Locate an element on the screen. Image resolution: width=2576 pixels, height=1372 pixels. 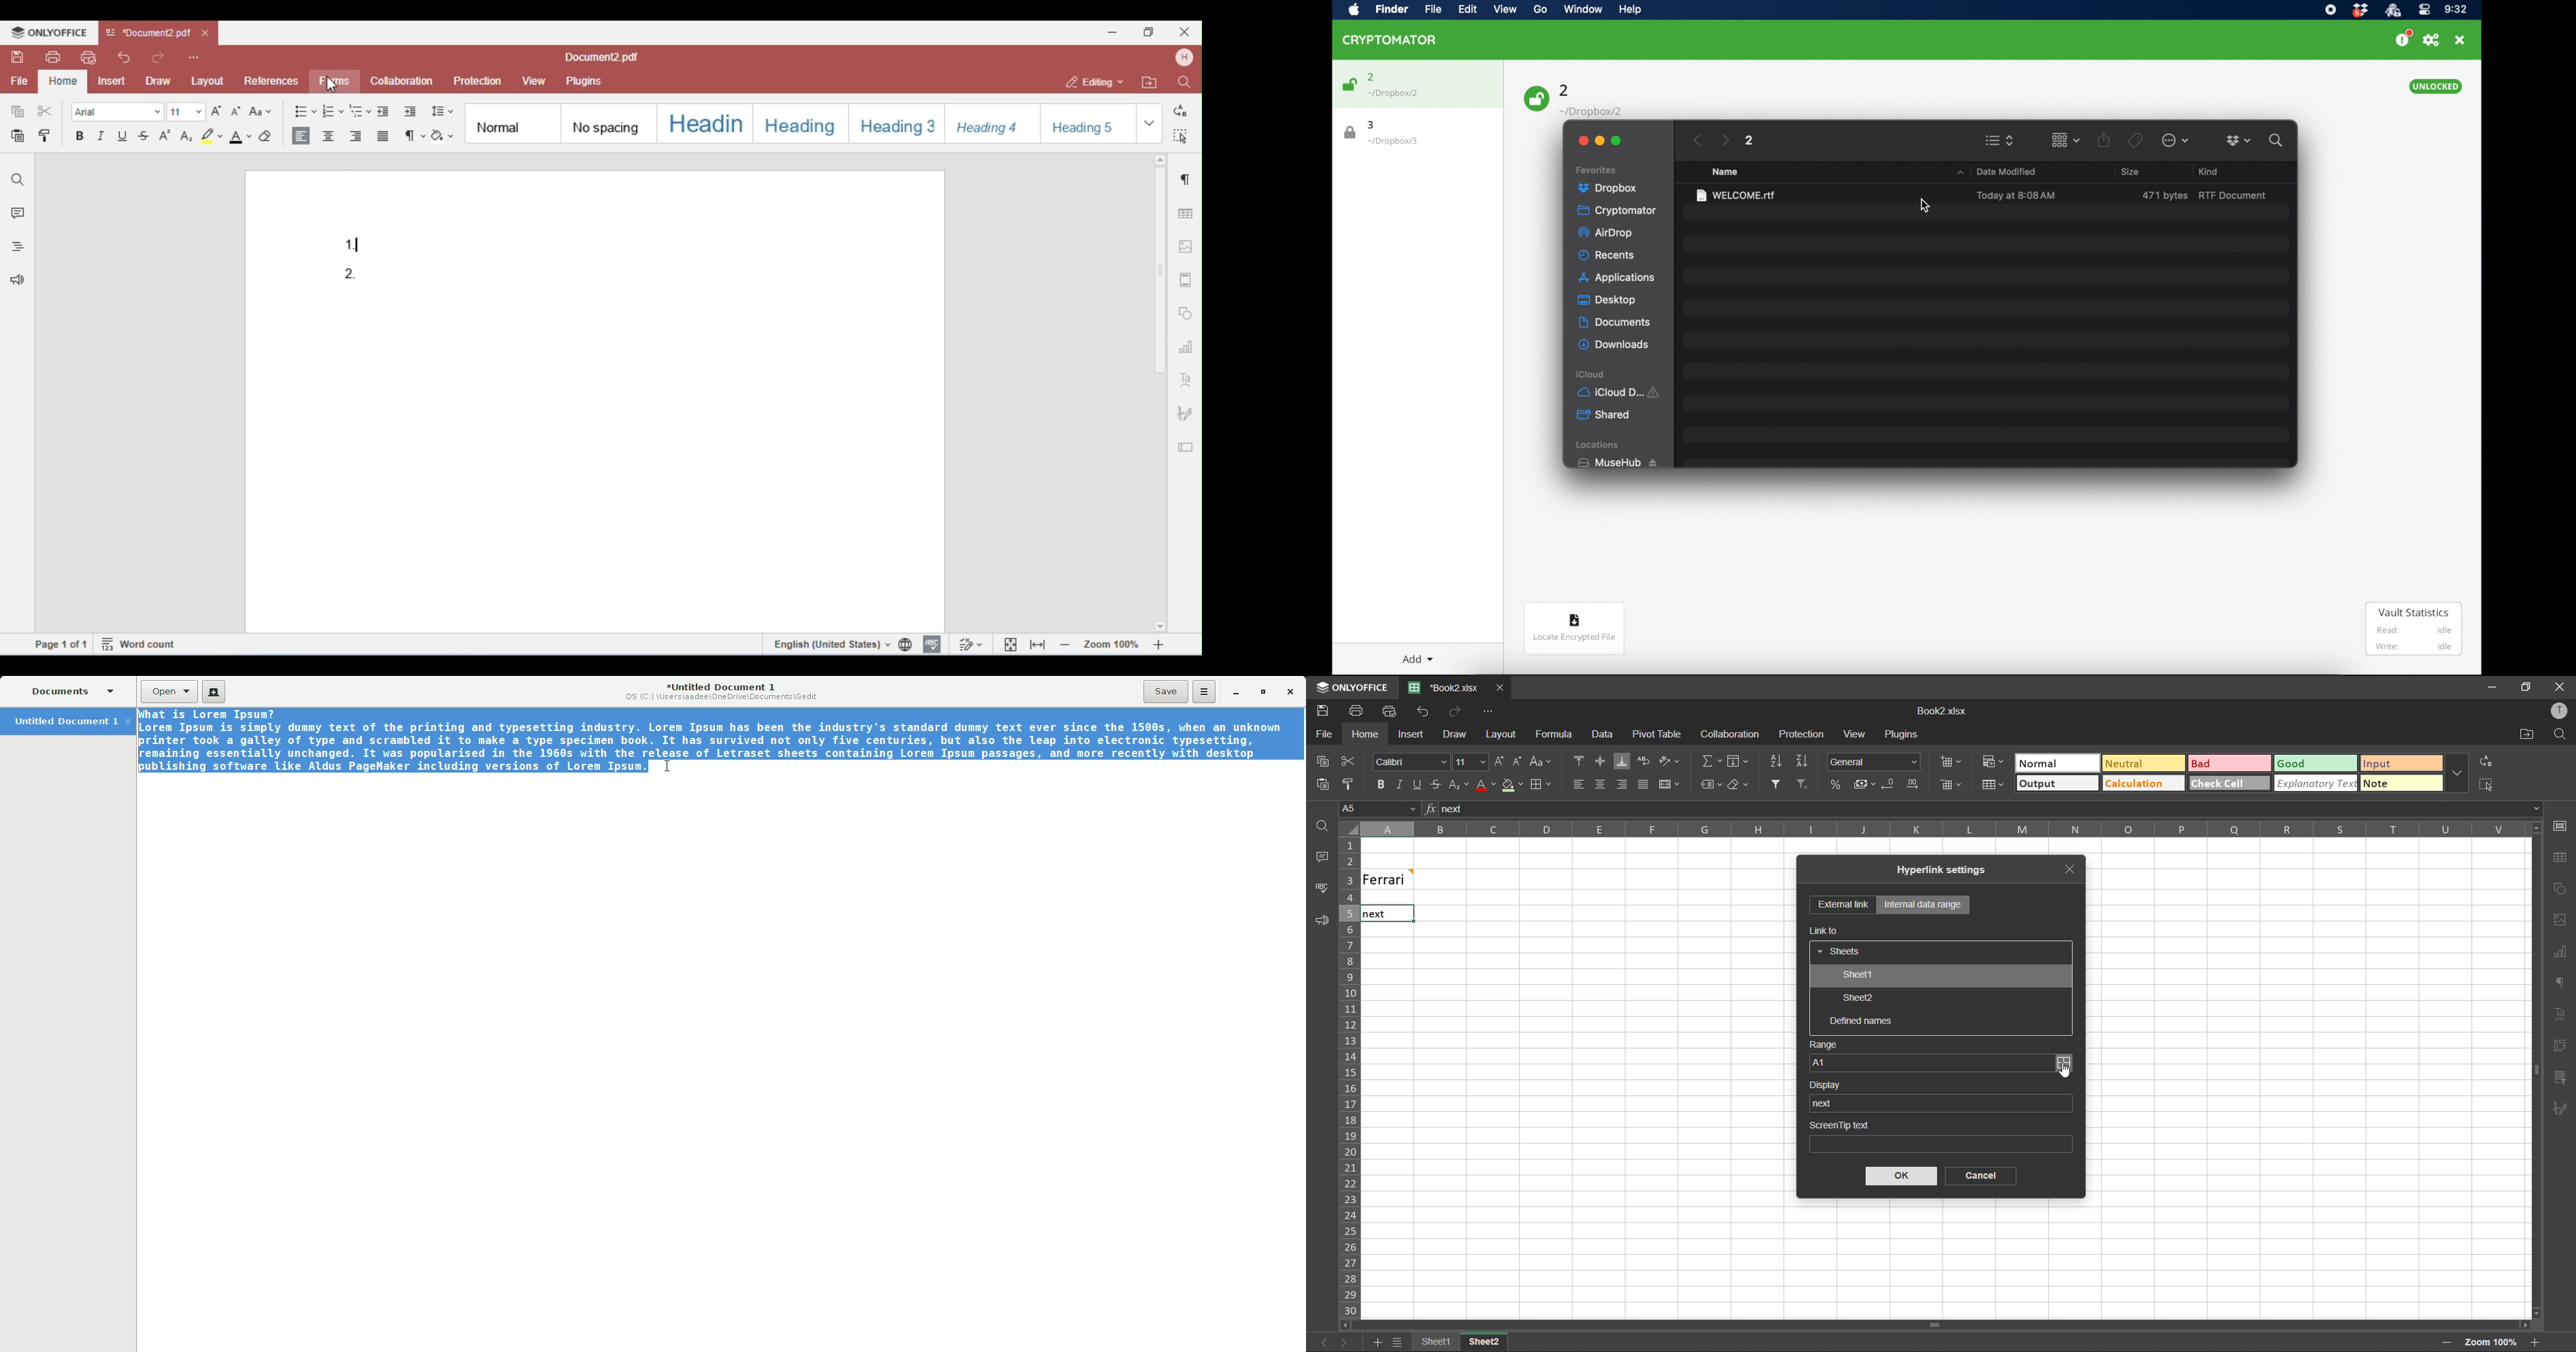
Documents is located at coordinates (71, 691).